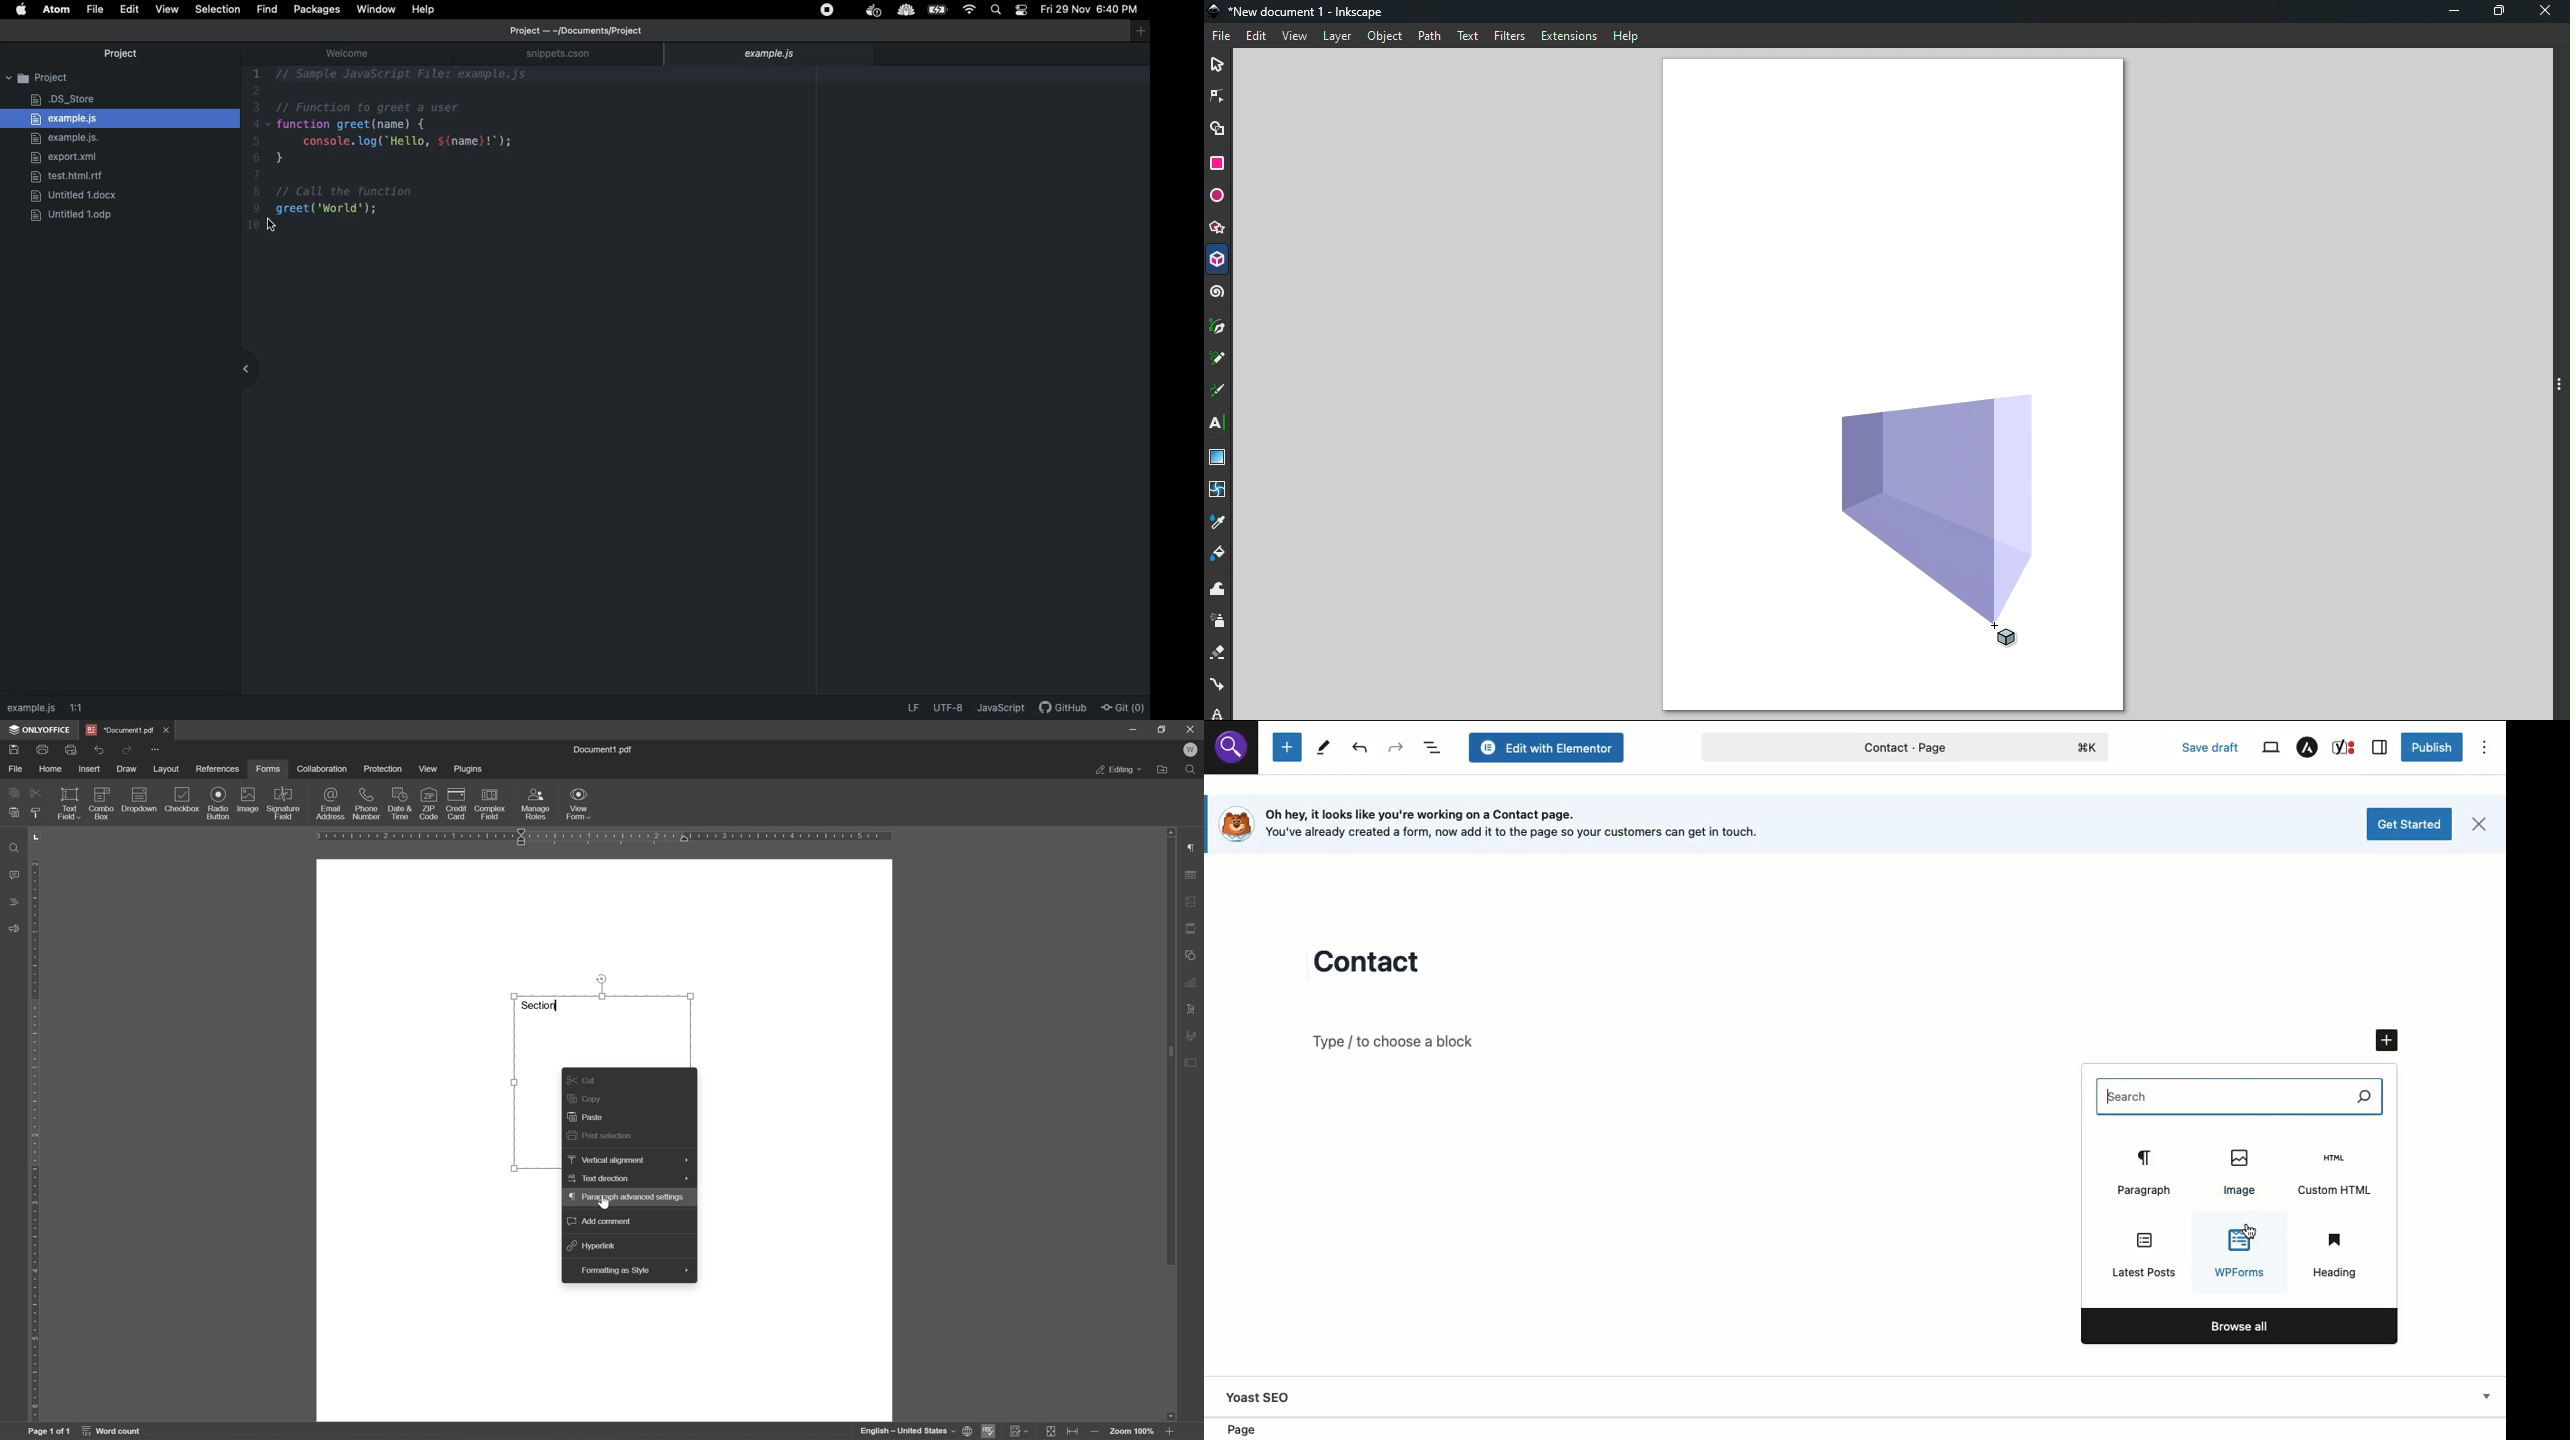 The image size is (2576, 1456). I want to click on print selection, so click(604, 1136).